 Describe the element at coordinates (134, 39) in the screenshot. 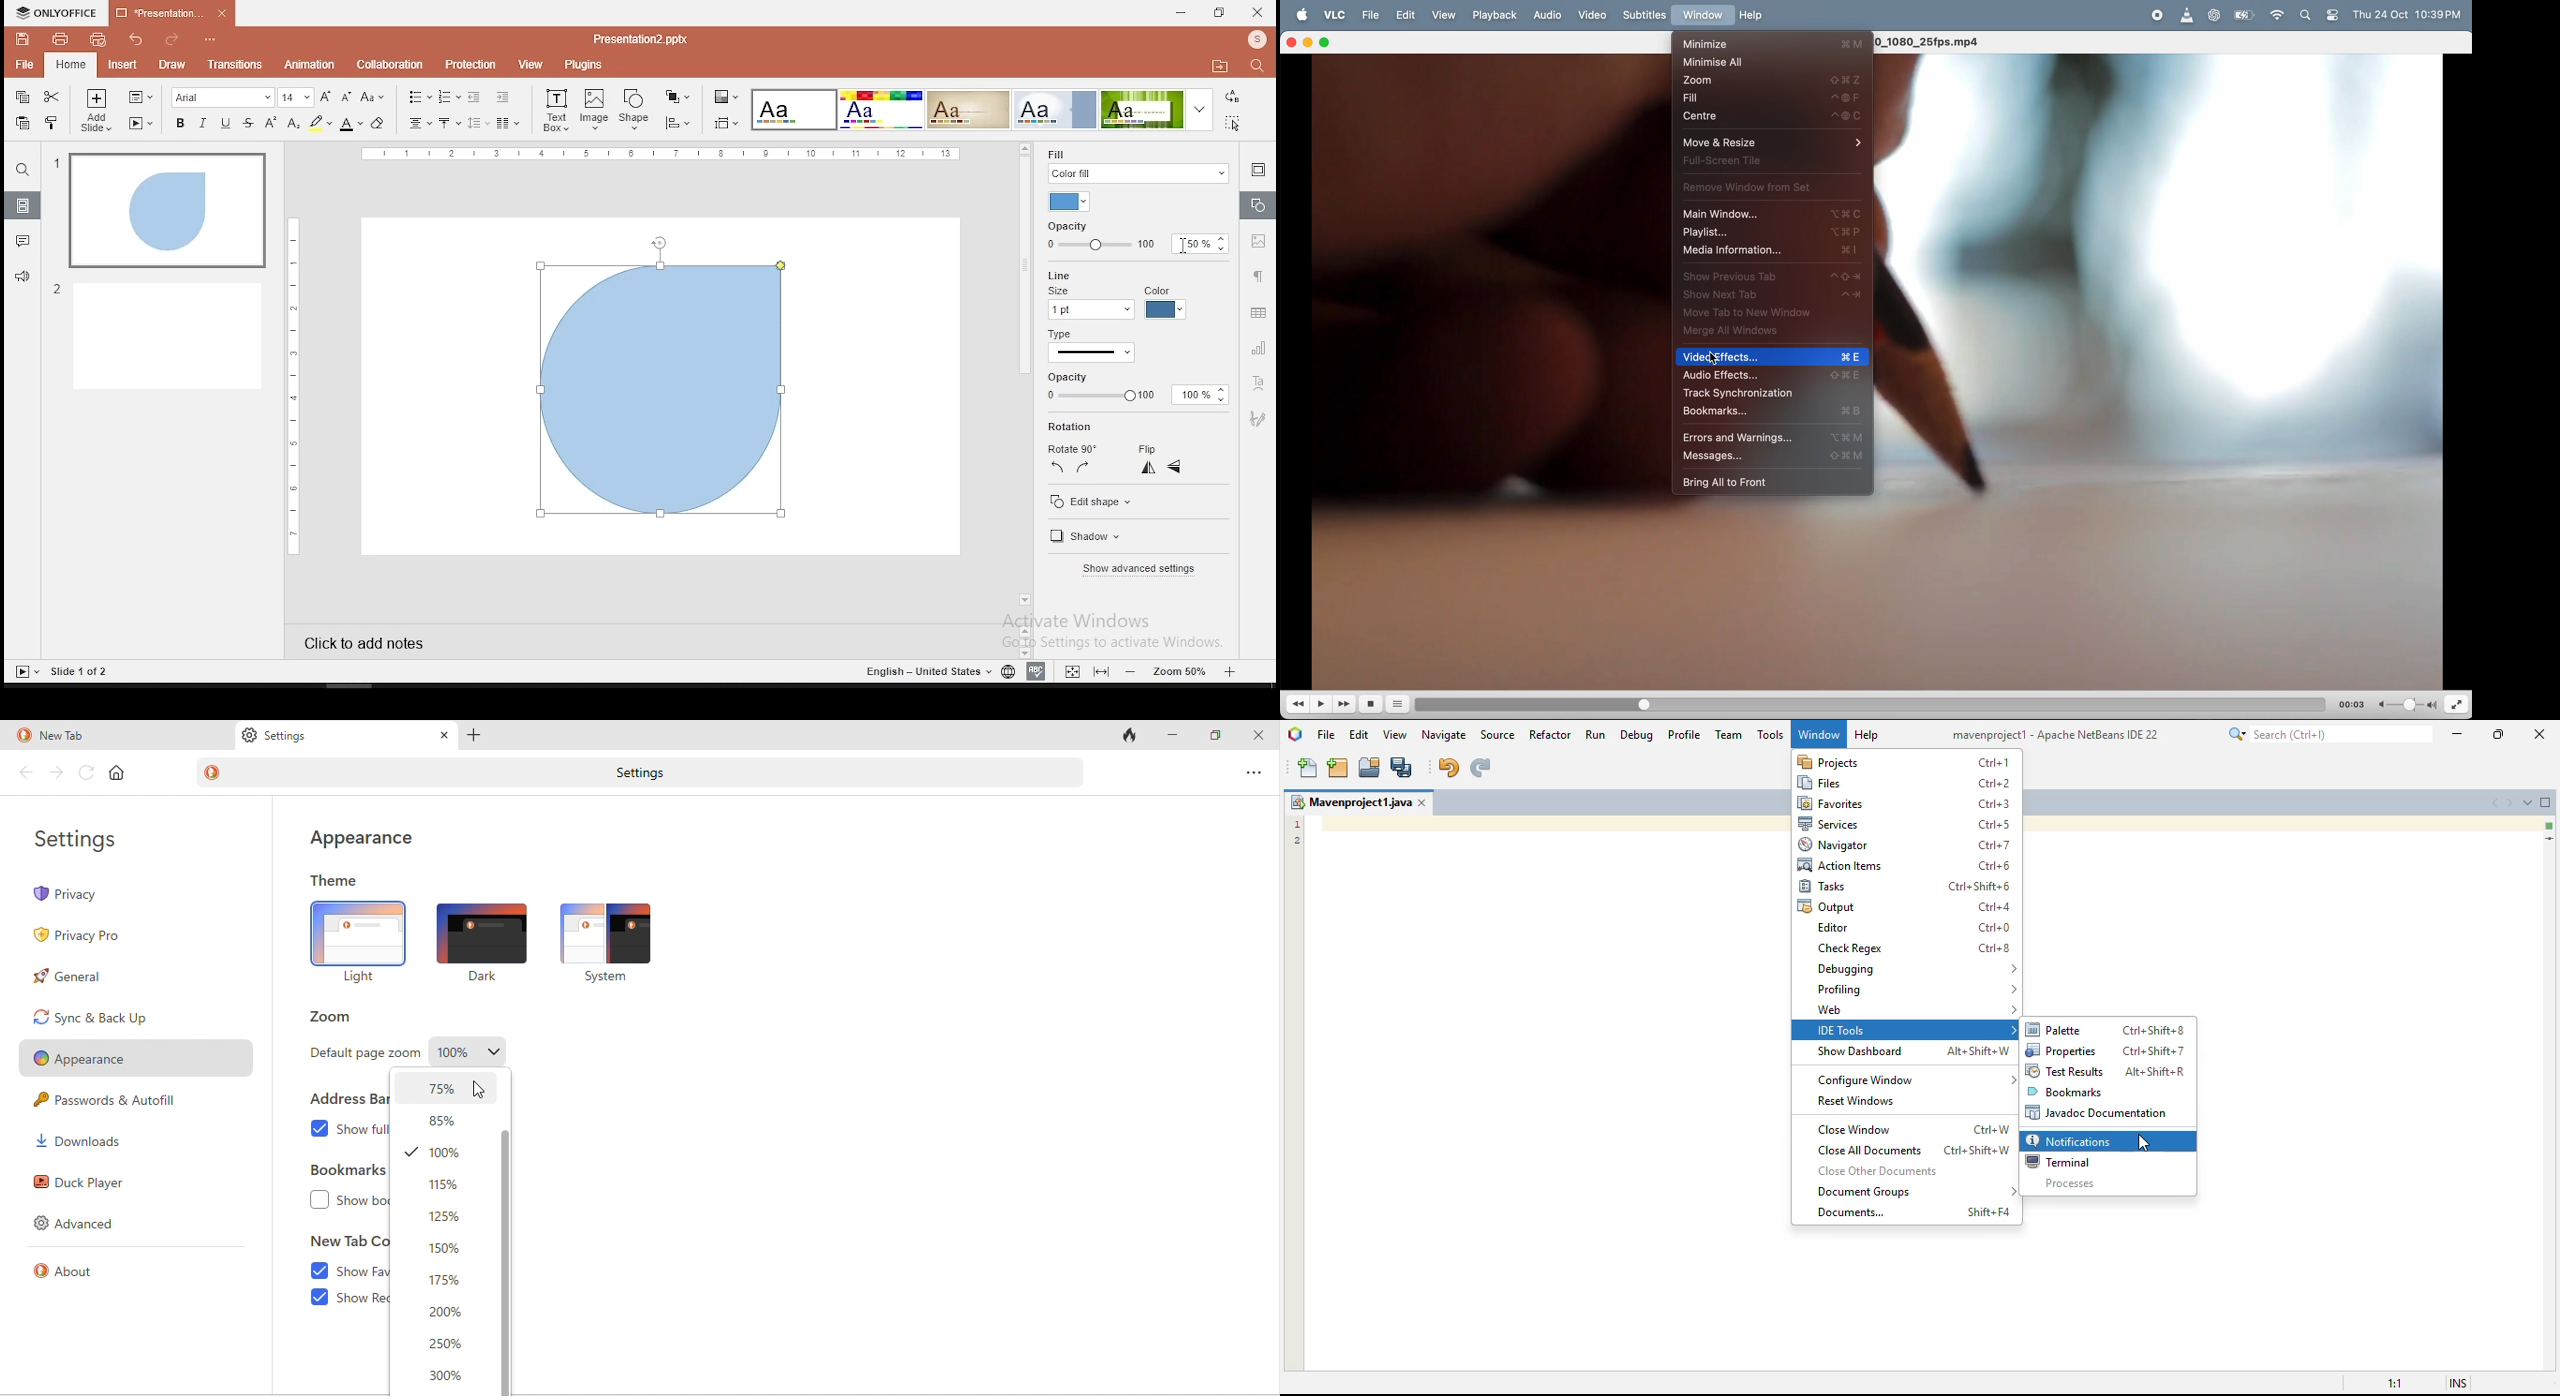

I see `undo` at that location.